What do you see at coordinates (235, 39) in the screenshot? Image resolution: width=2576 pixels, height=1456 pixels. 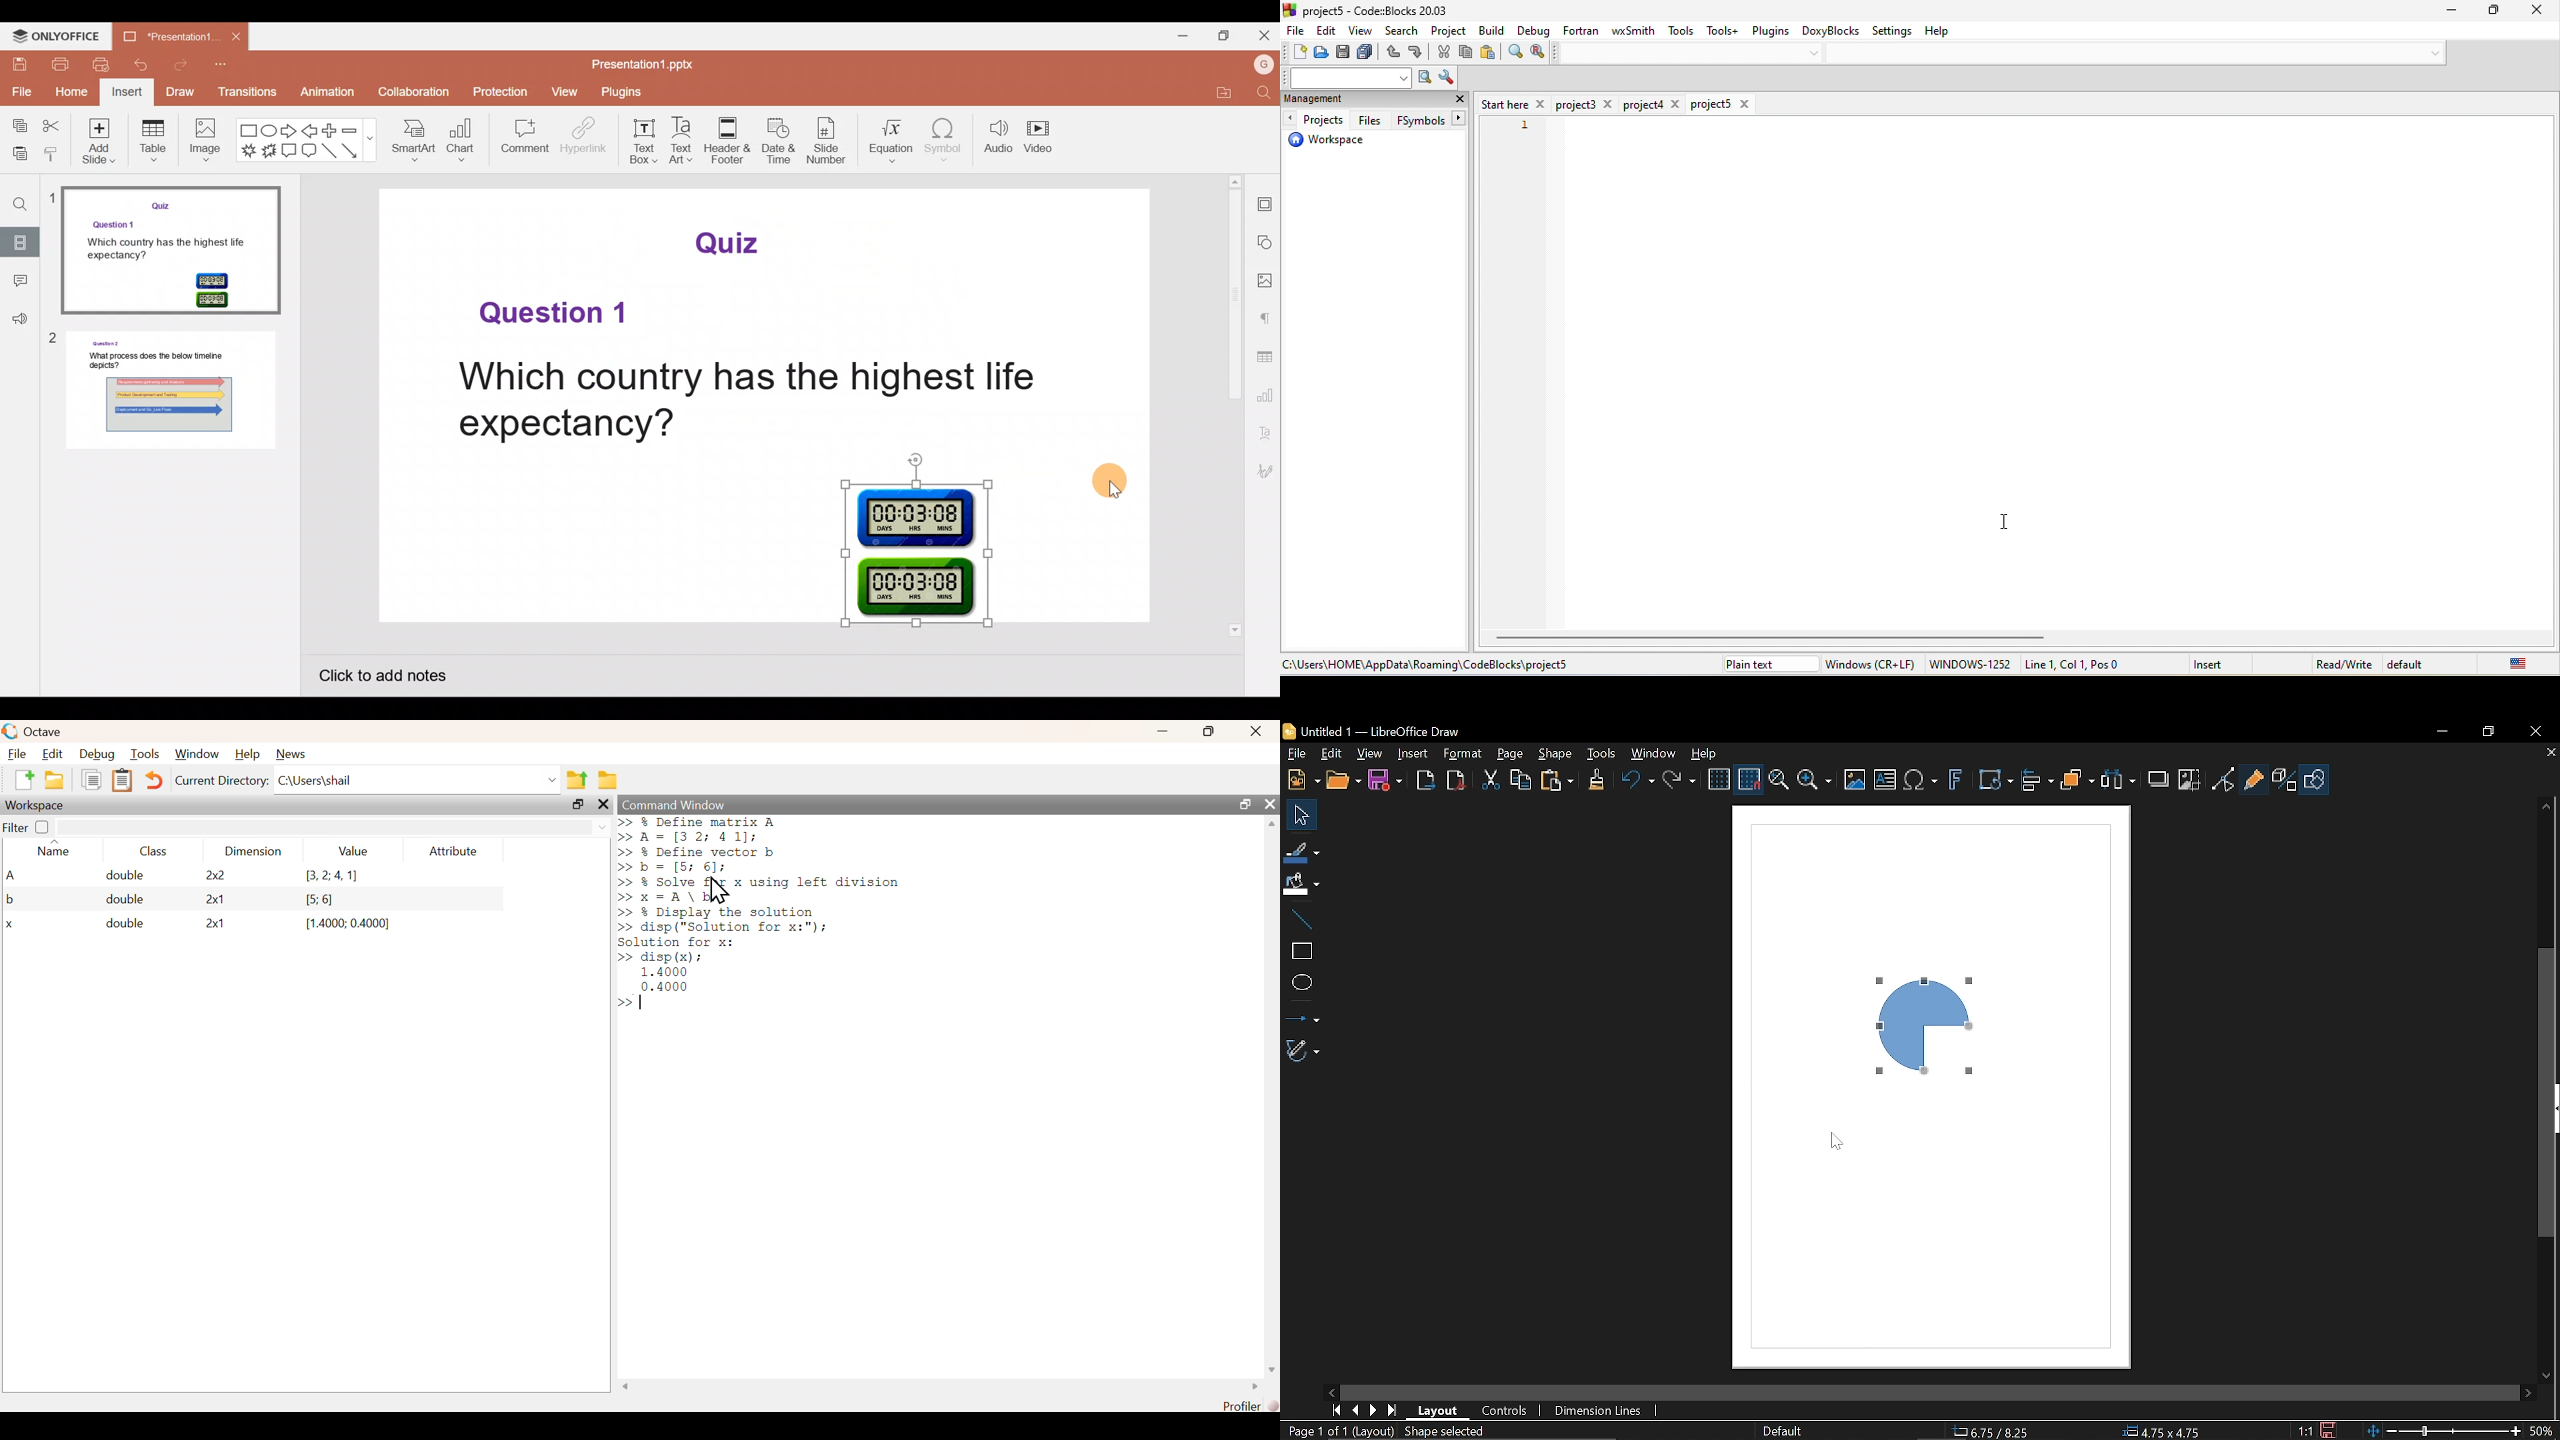 I see `Close document` at bounding box center [235, 39].